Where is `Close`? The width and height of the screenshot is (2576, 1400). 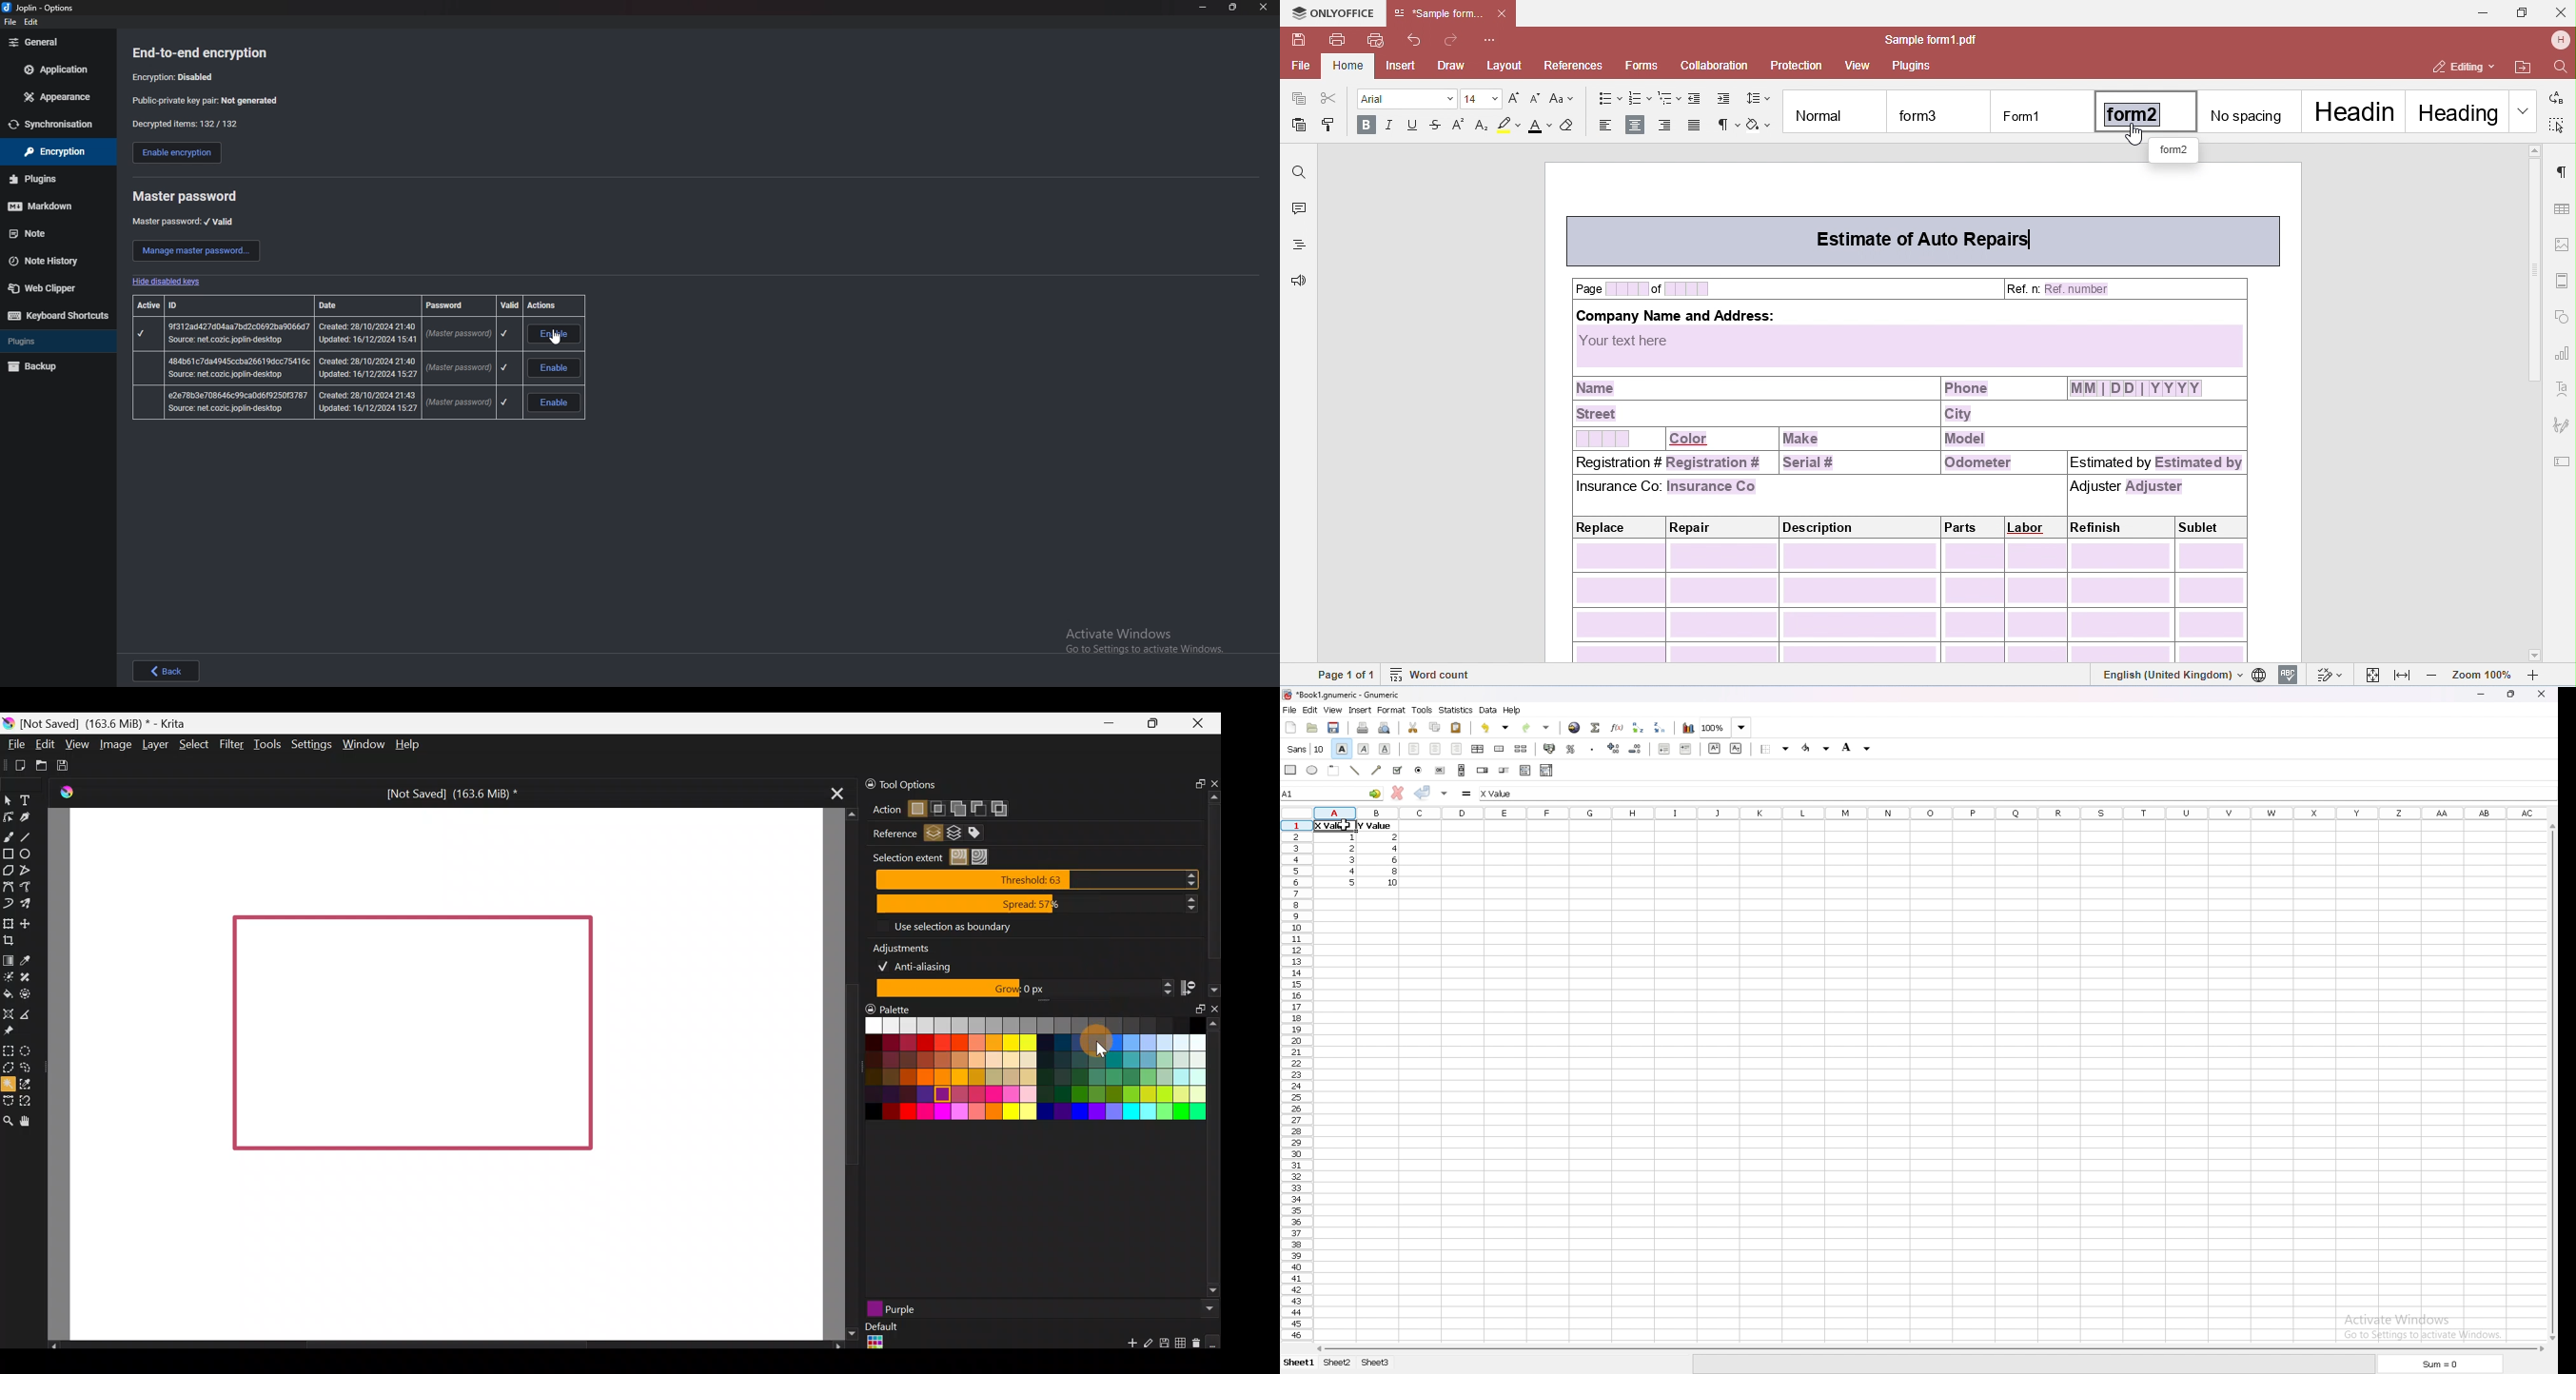 Close is located at coordinates (1202, 725).